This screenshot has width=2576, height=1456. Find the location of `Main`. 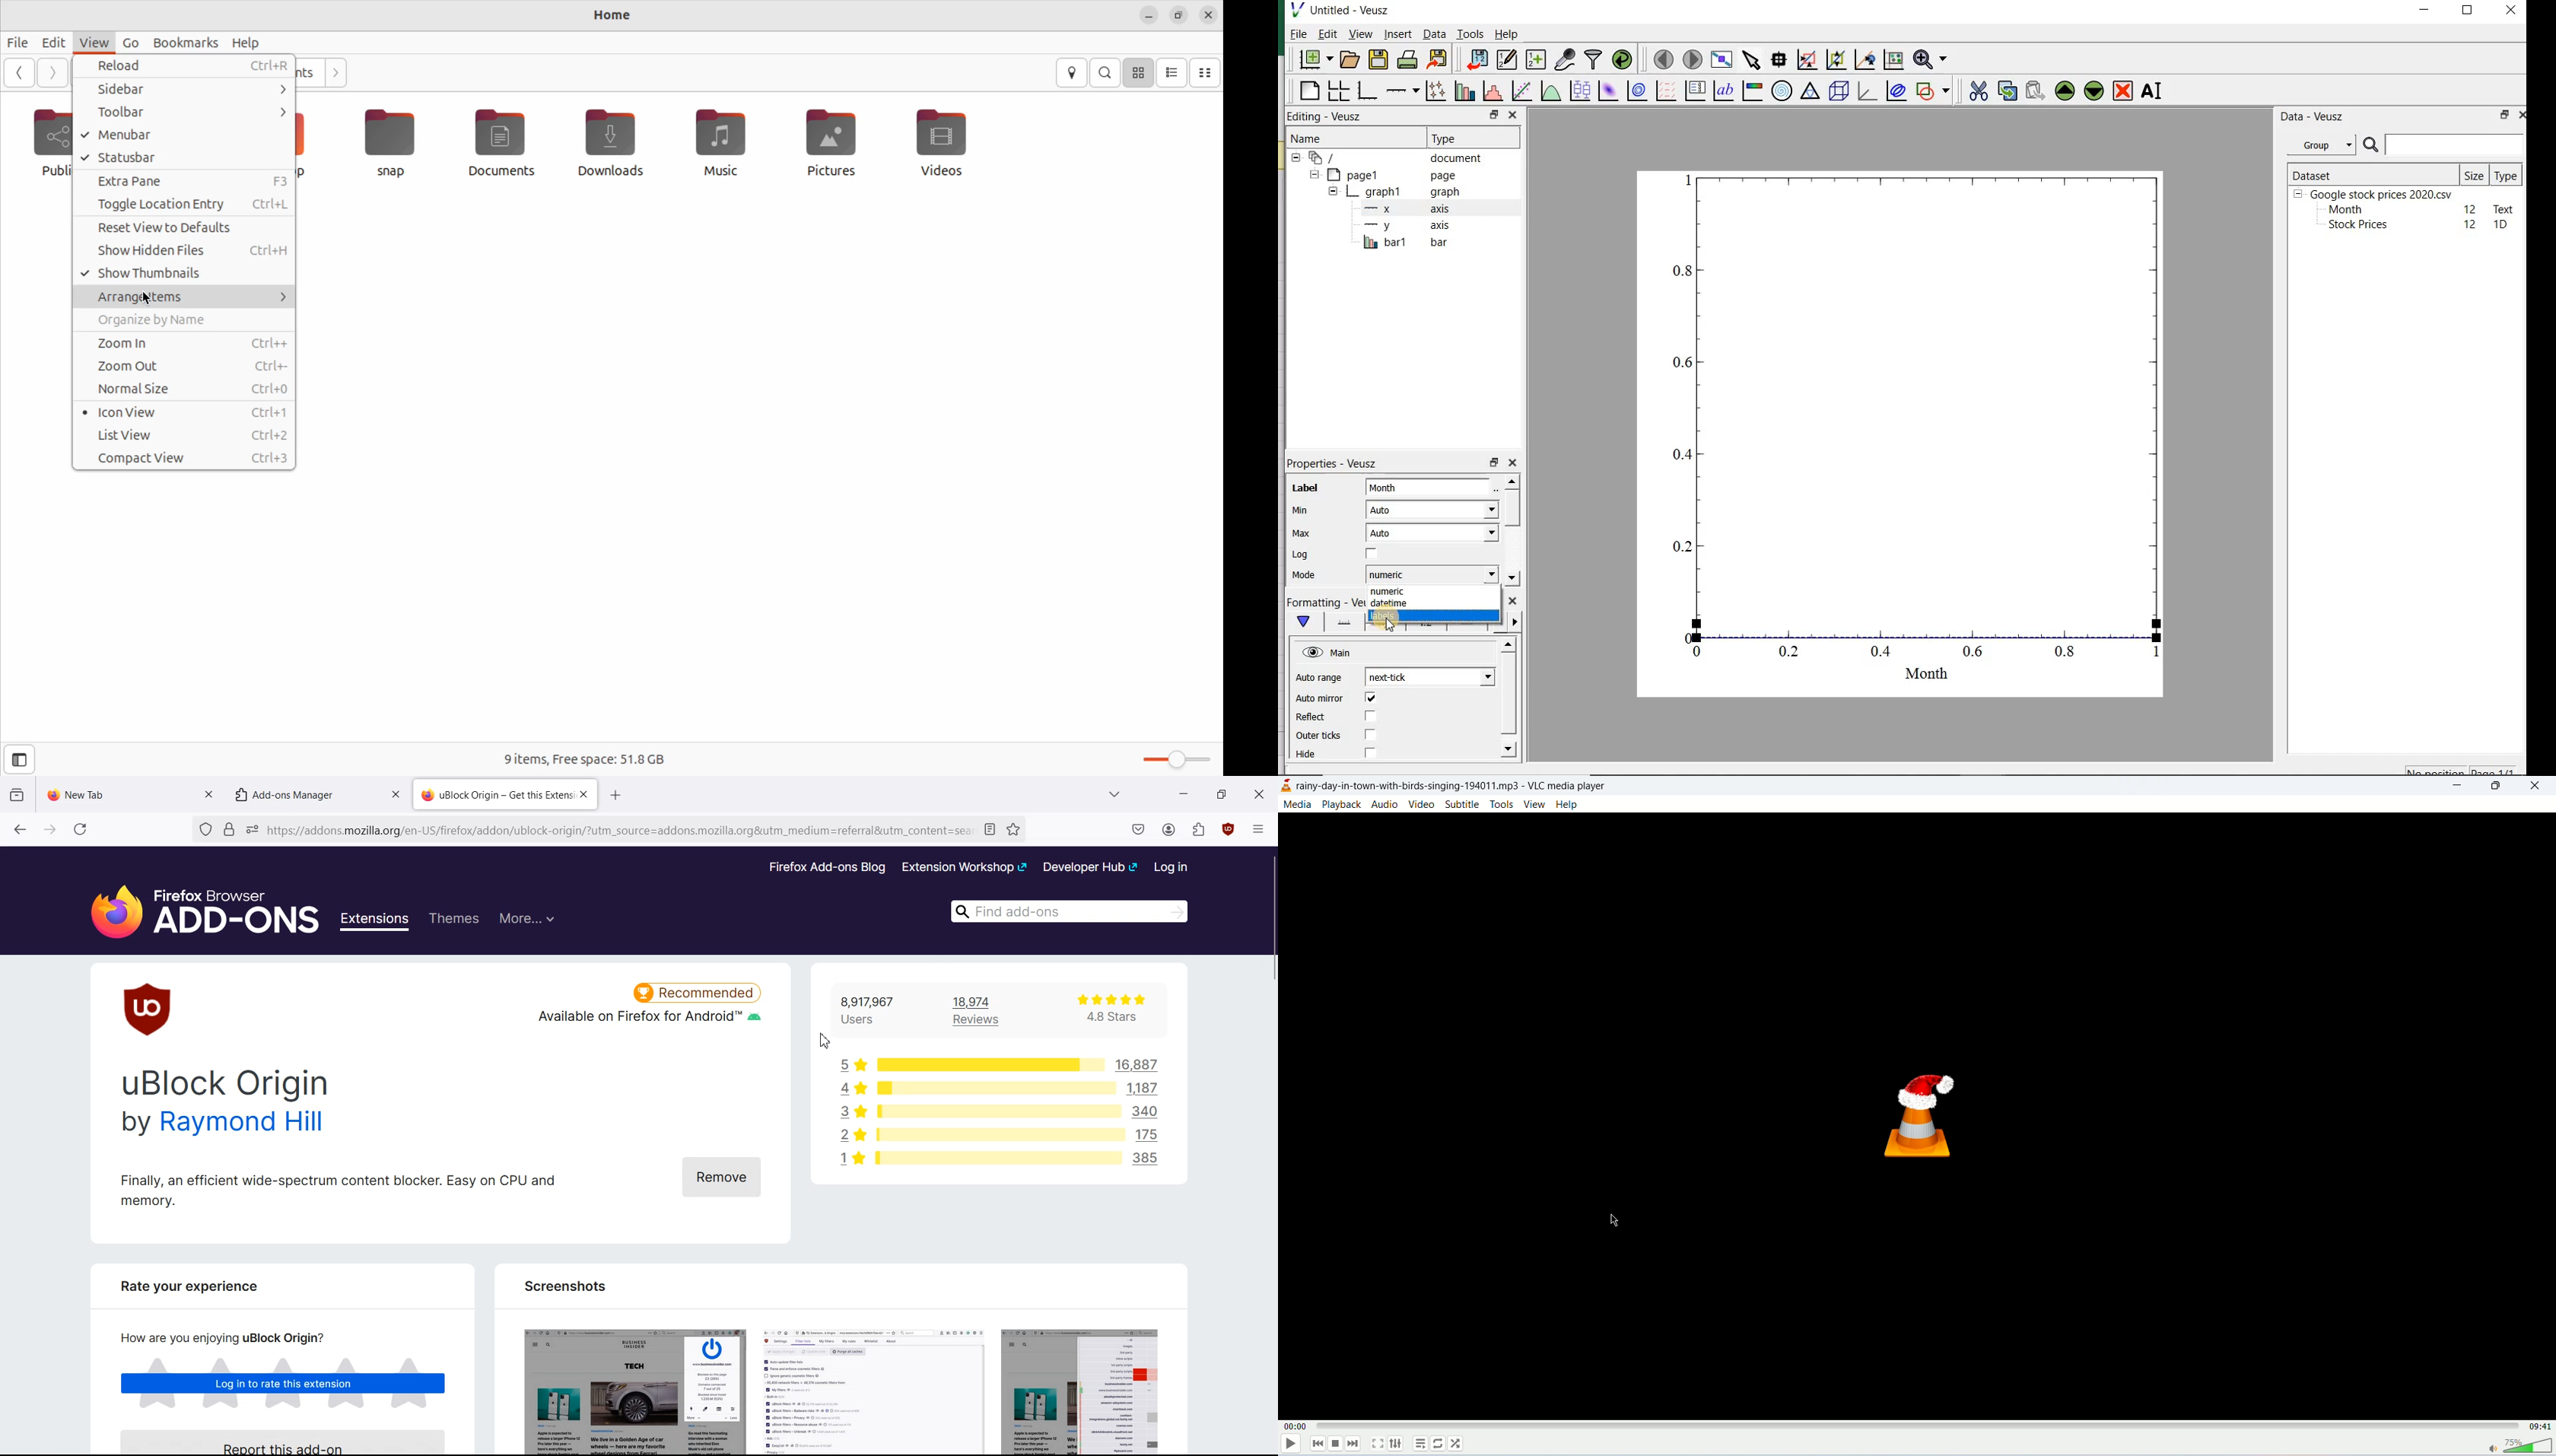

Main is located at coordinates (1328, 653).